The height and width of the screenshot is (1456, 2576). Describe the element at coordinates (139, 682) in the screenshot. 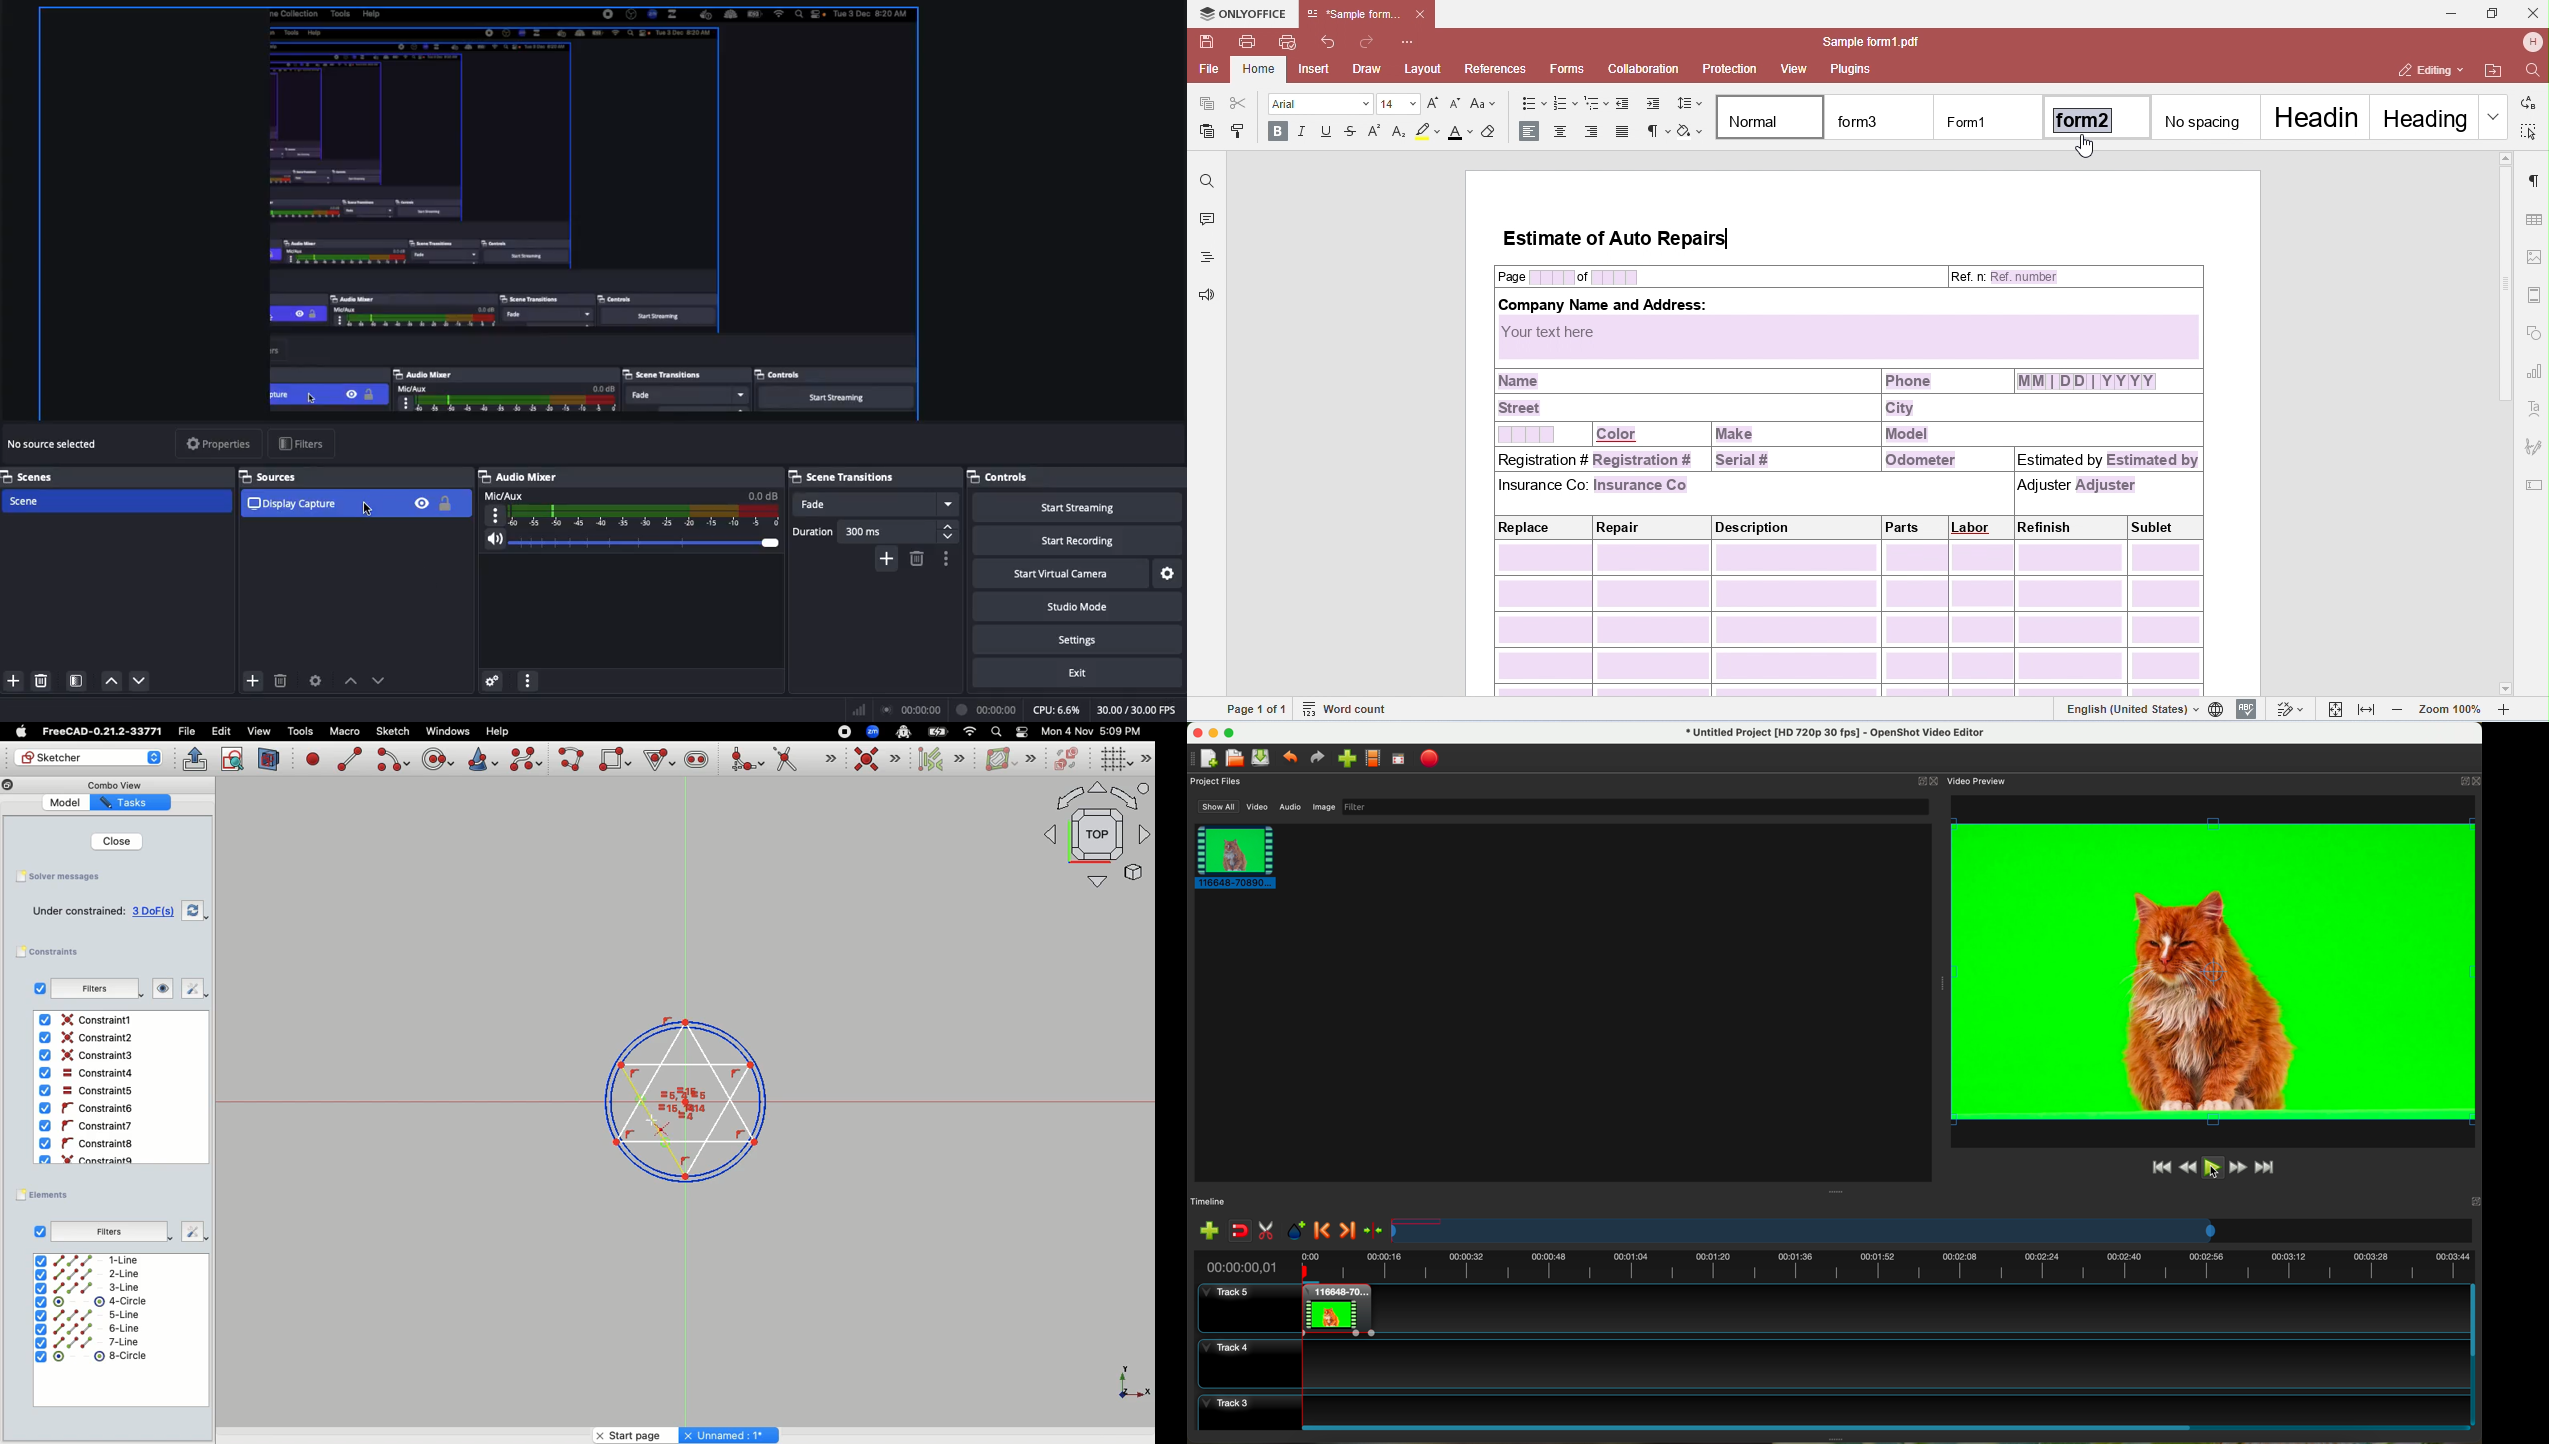

I see `Move down` at that location.